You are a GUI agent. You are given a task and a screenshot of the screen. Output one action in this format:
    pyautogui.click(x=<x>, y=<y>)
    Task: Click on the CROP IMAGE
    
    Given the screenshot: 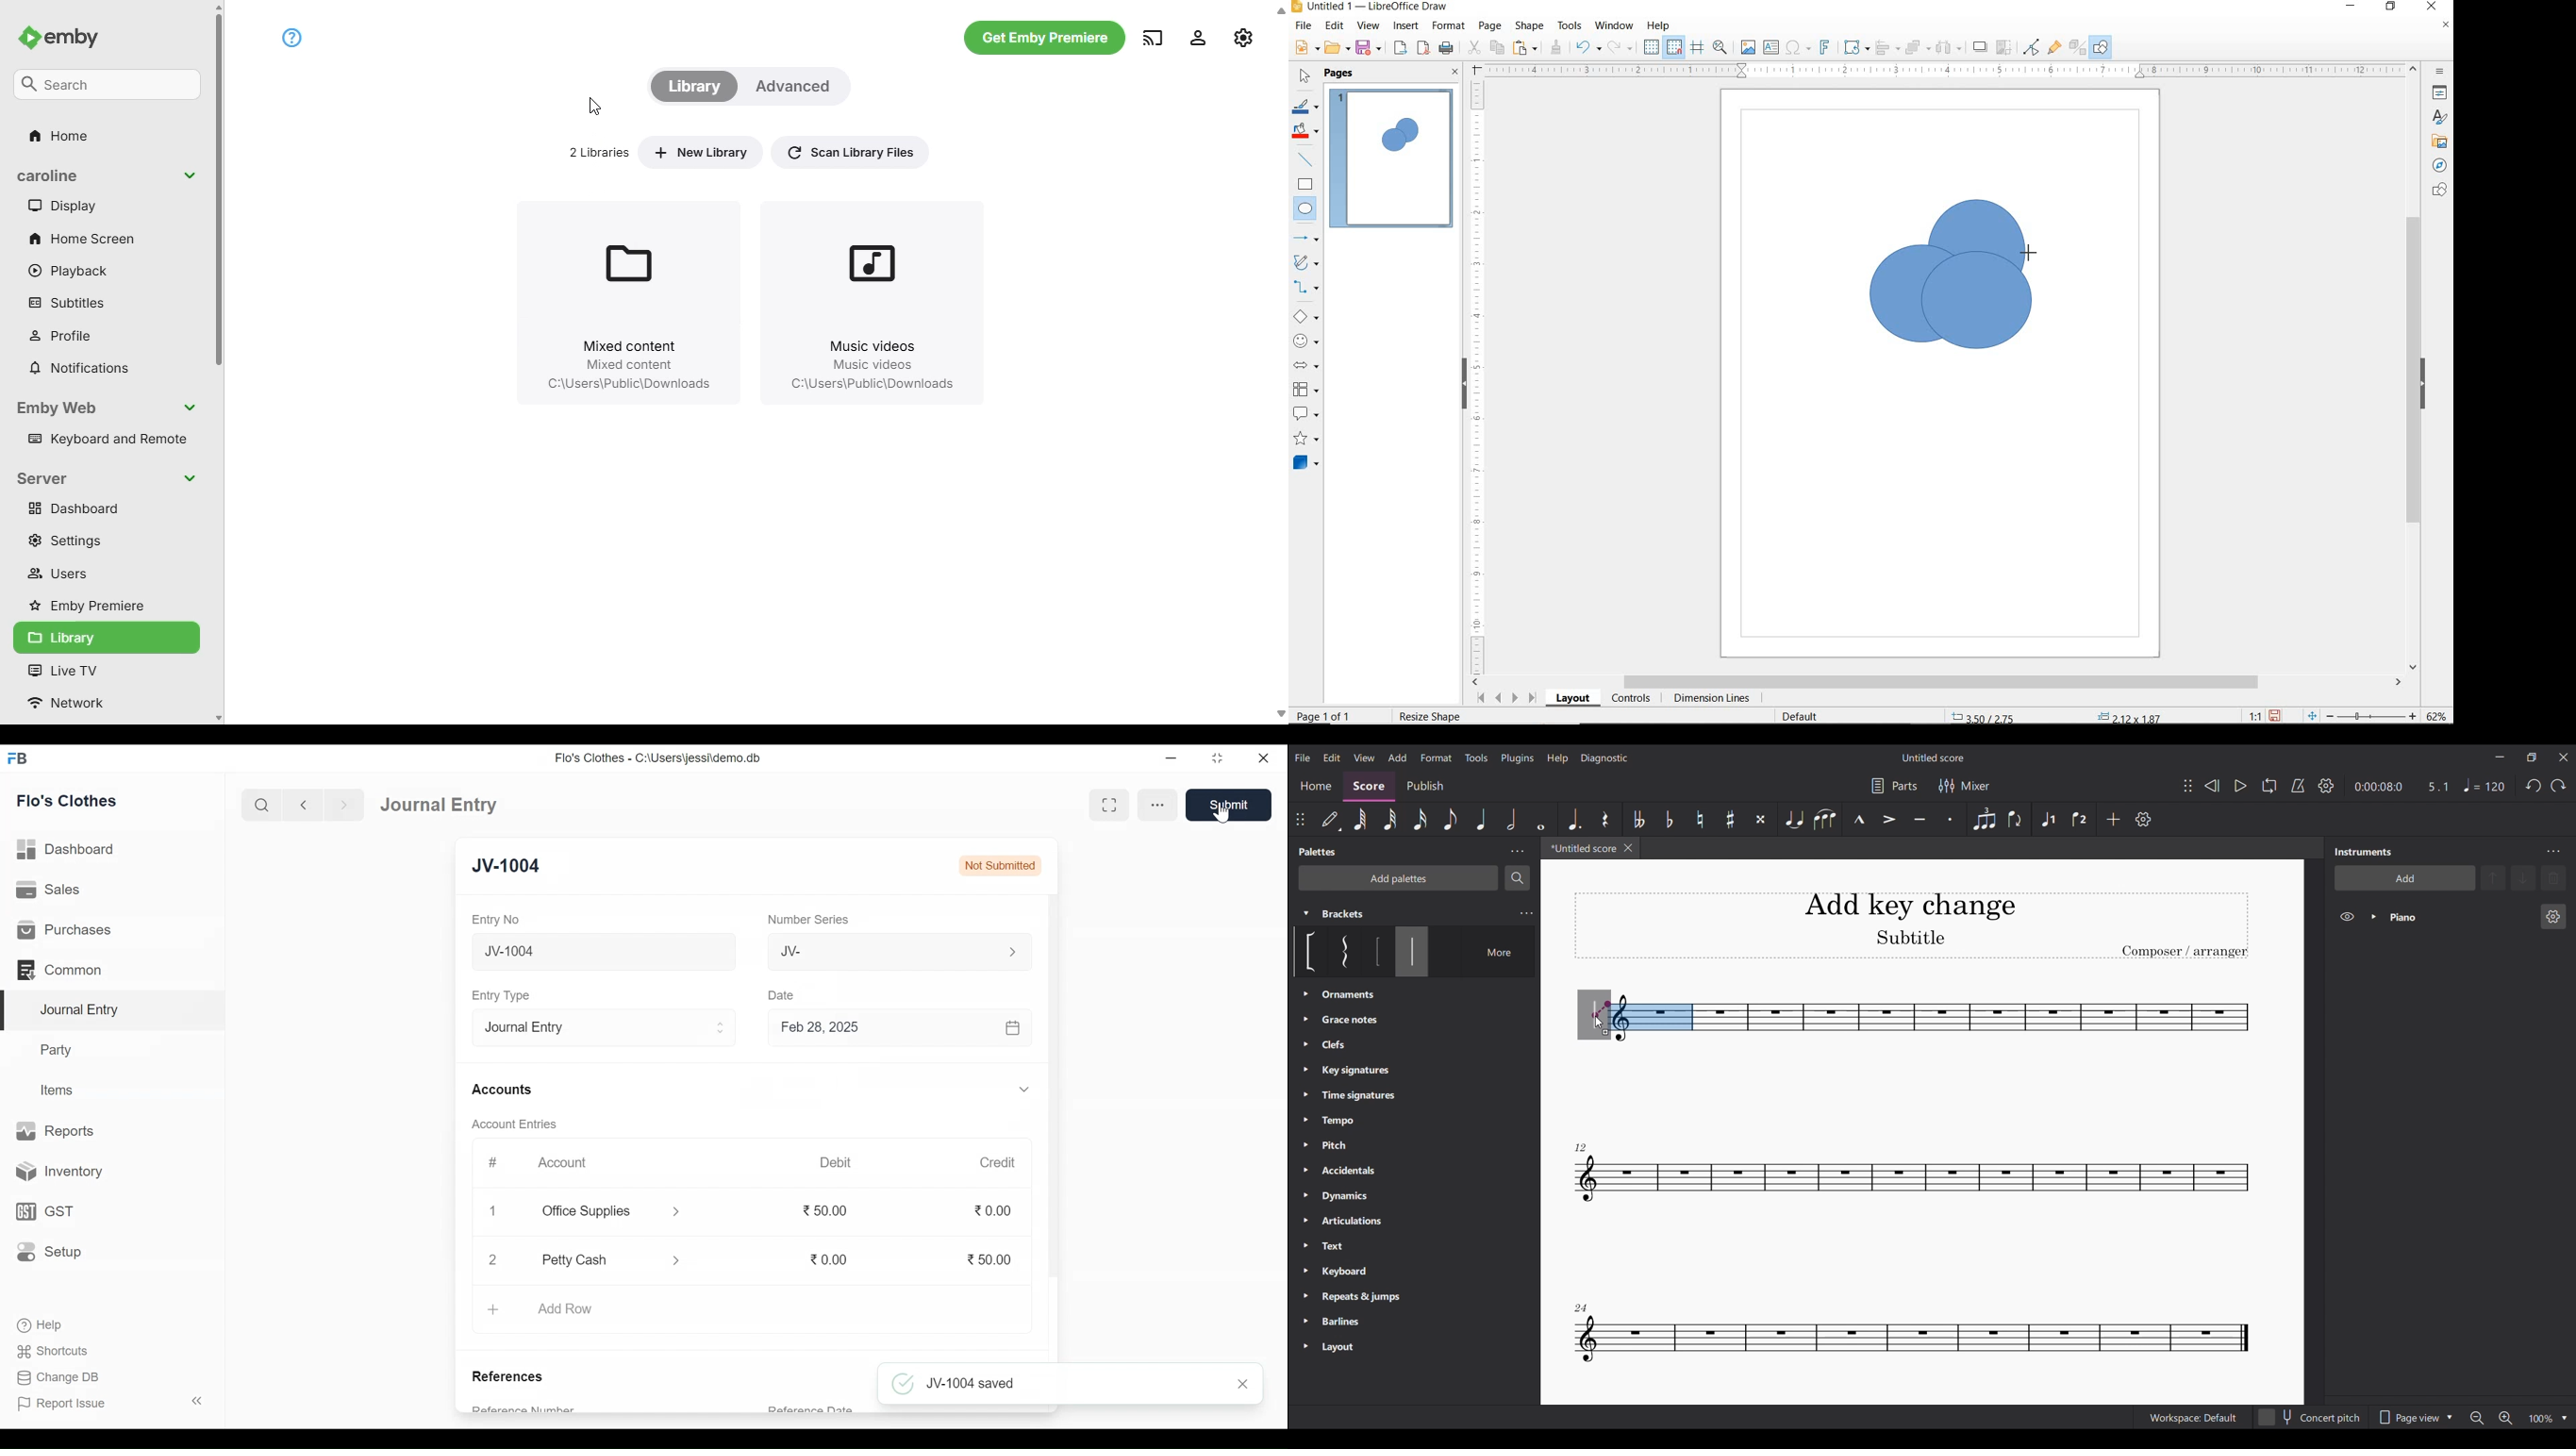 What is the action you would take?
    pyautogui.click(x=2004, y=47)
    